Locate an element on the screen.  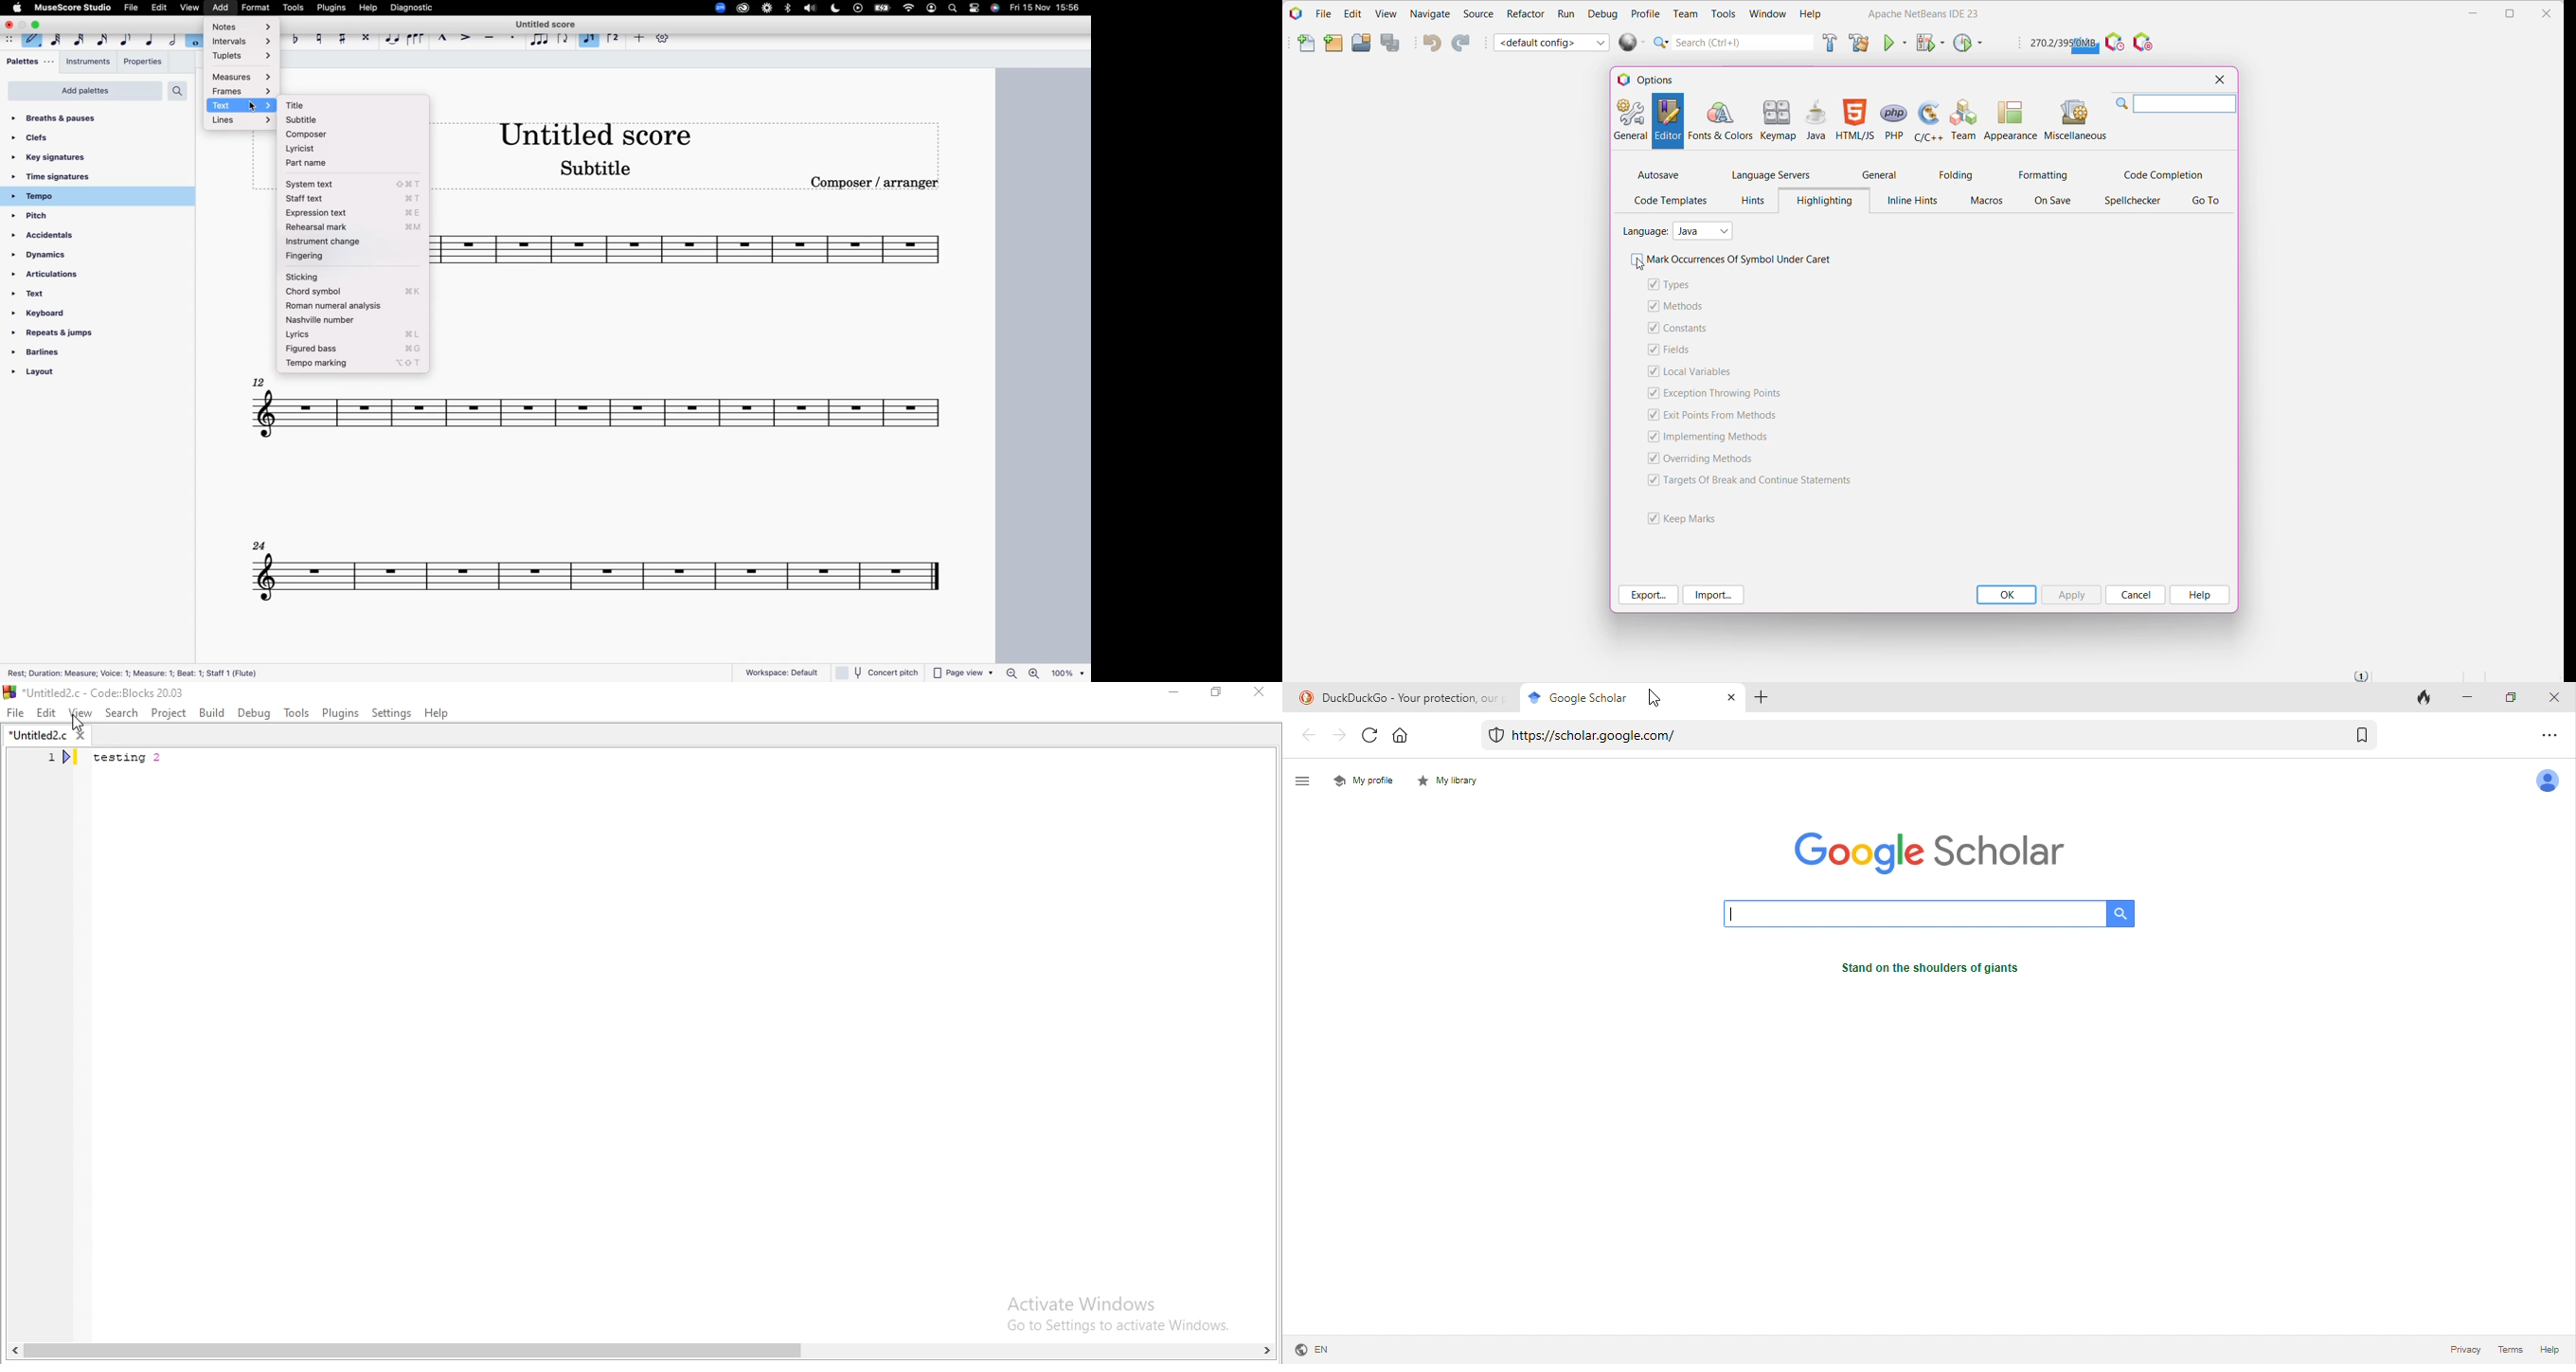
wifi is located at coordinates (907, 8).